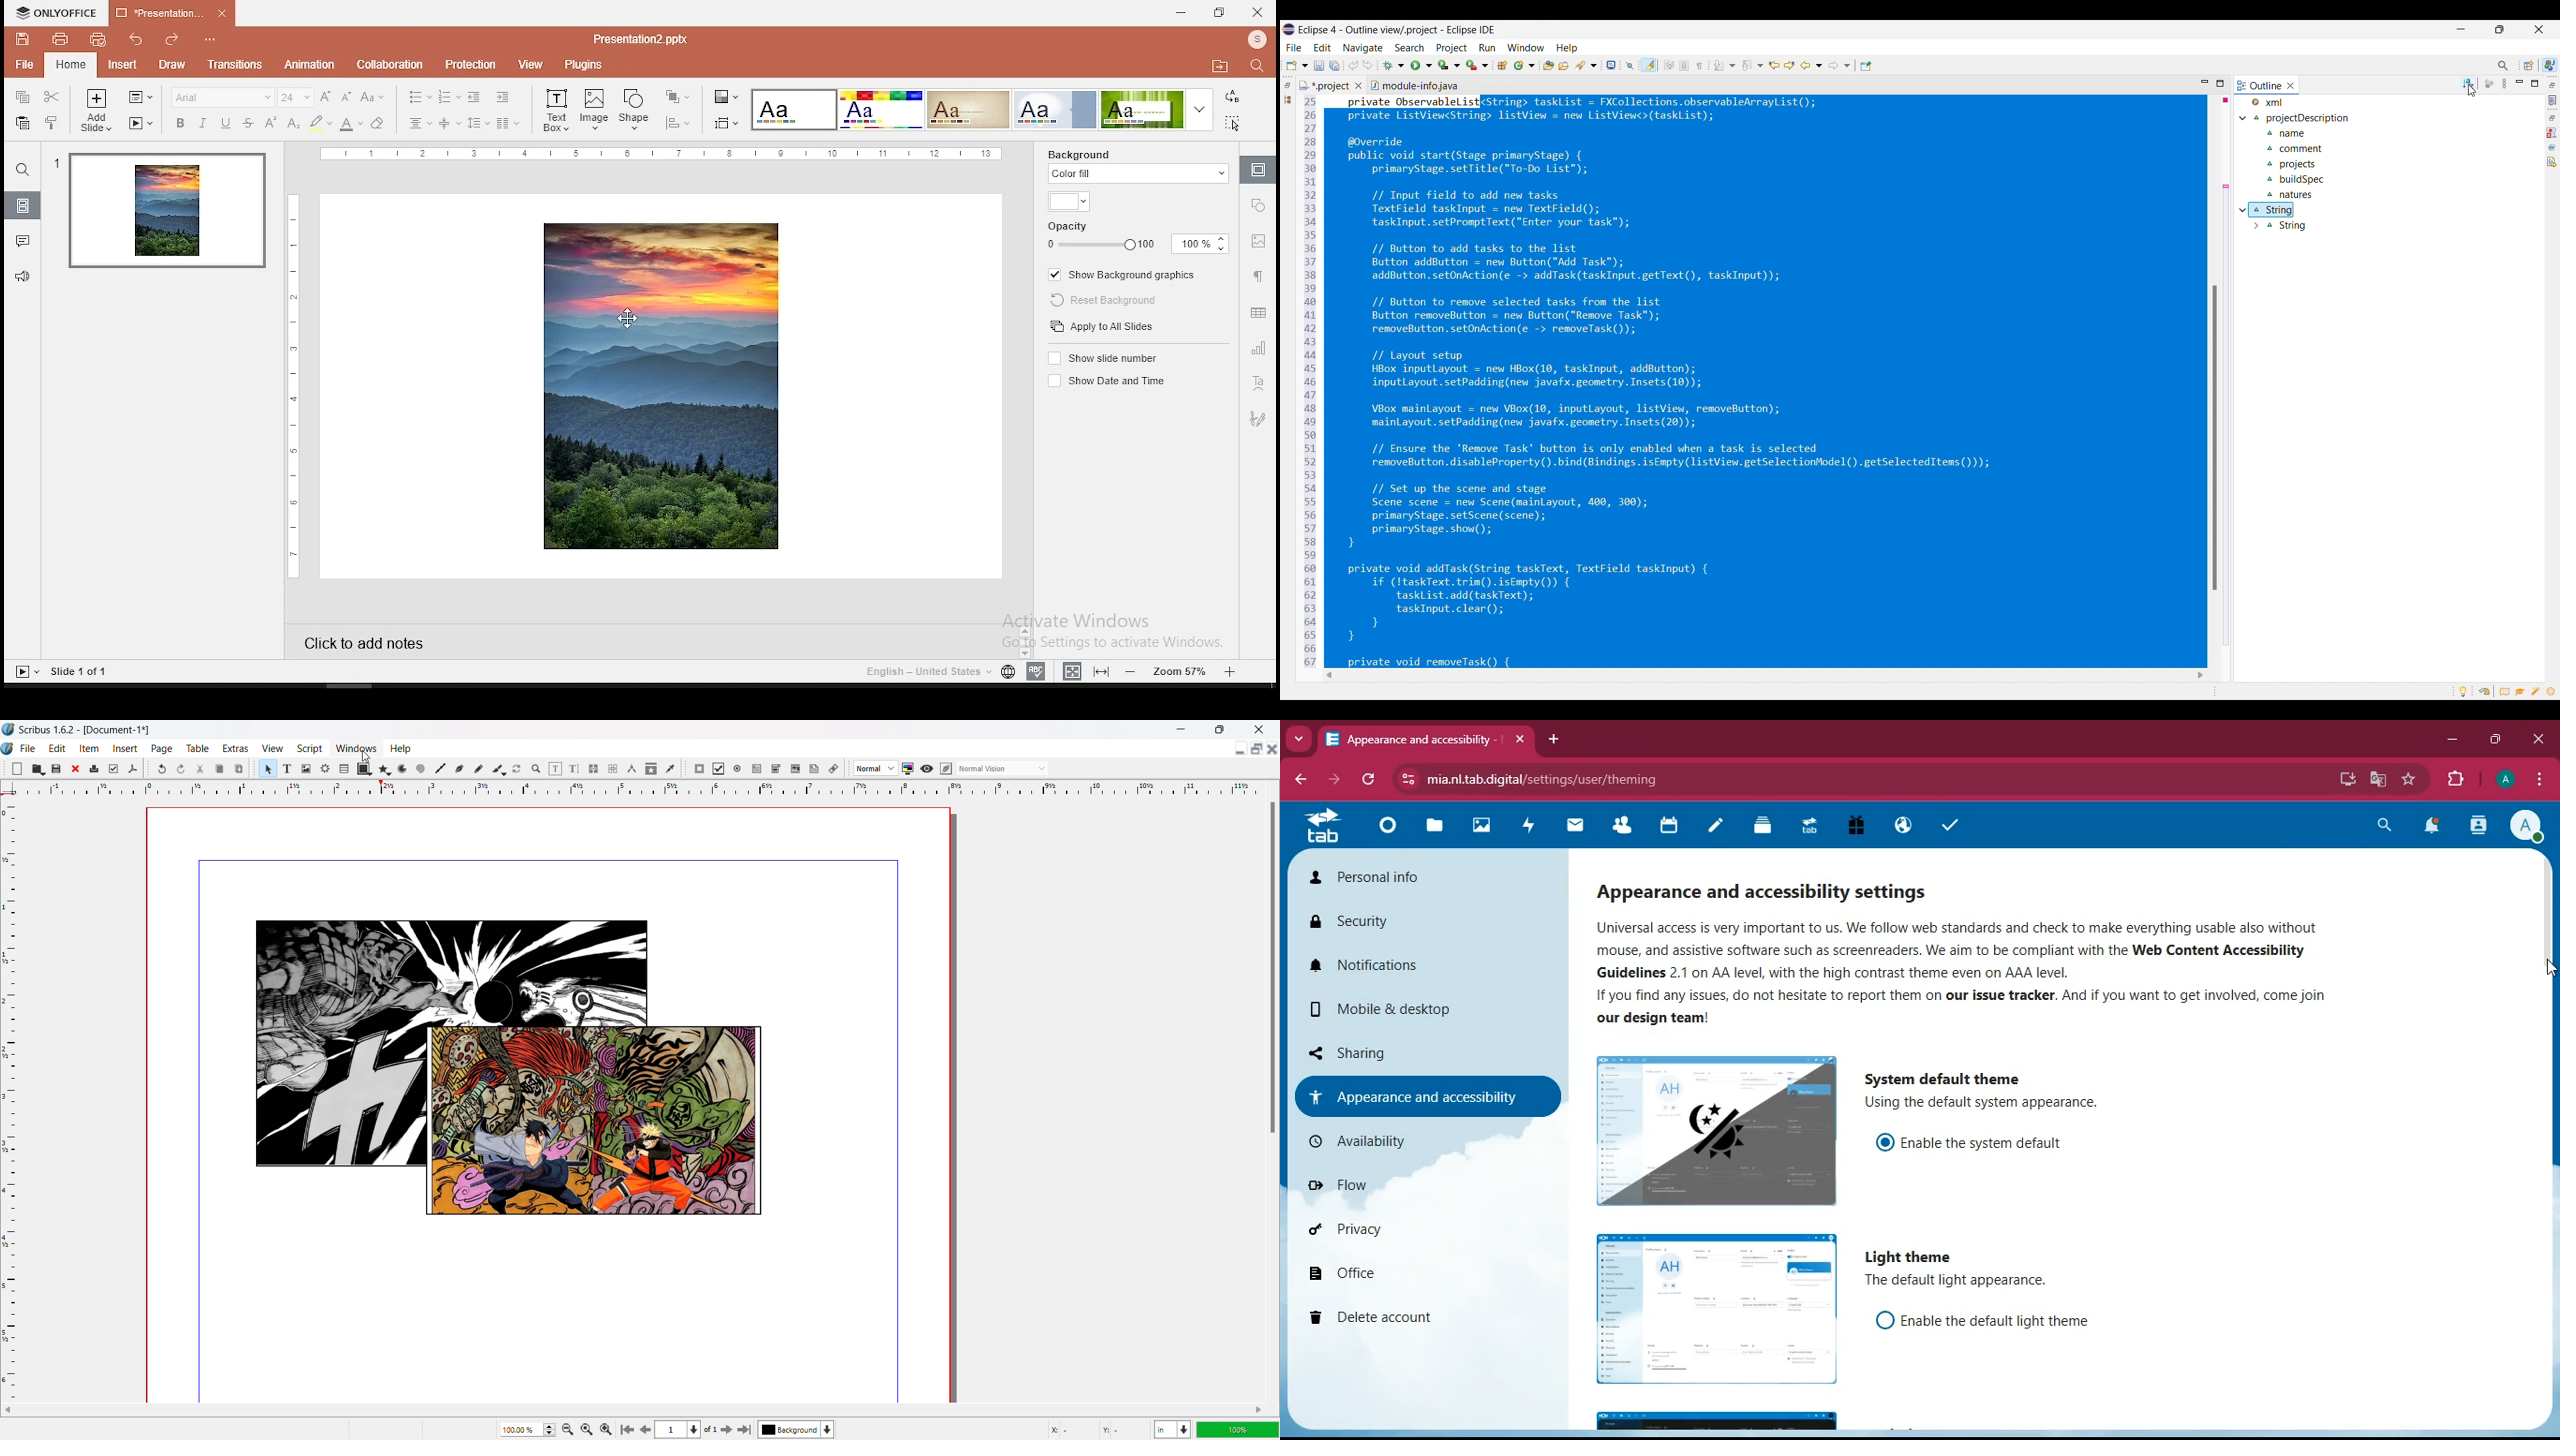 This screenshot has width=2576, height=1456. What do you see at coordinates (679, 97) in the screenshot?
I see `arrange objects` at bounding box center [679, 97].